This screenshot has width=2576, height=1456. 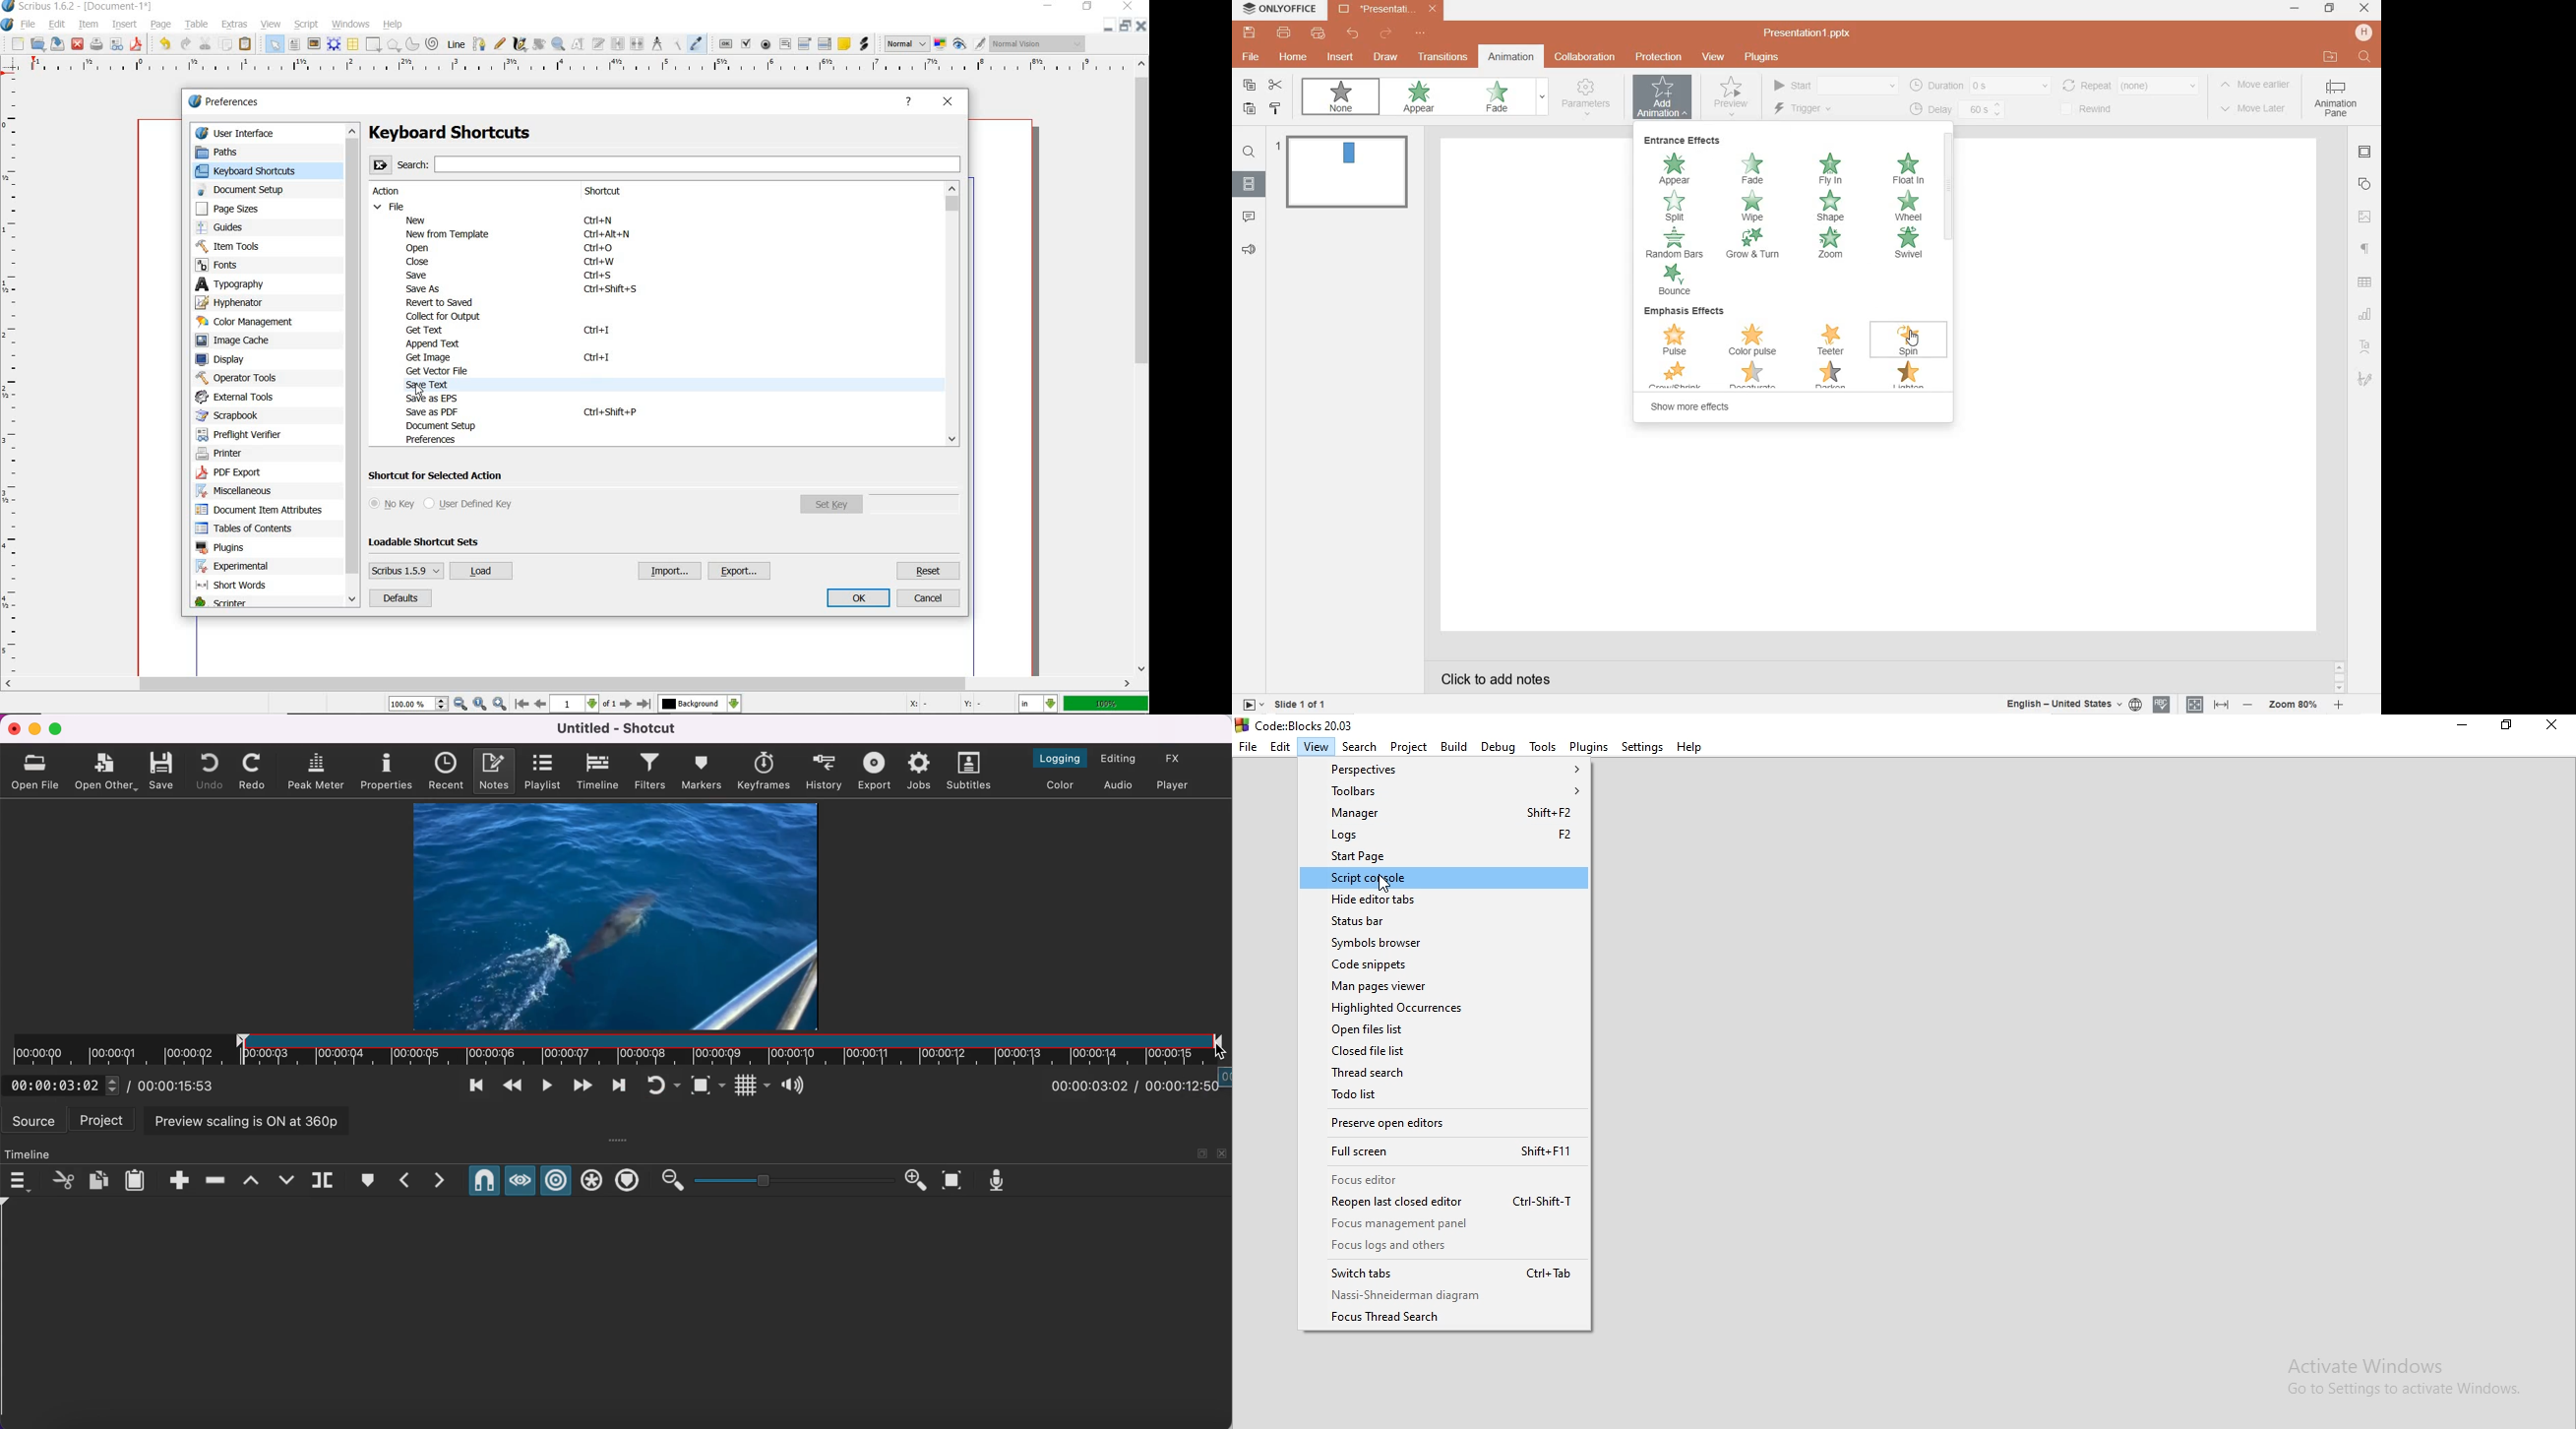 I want to click on user defined key, so click(x=471, y=504).